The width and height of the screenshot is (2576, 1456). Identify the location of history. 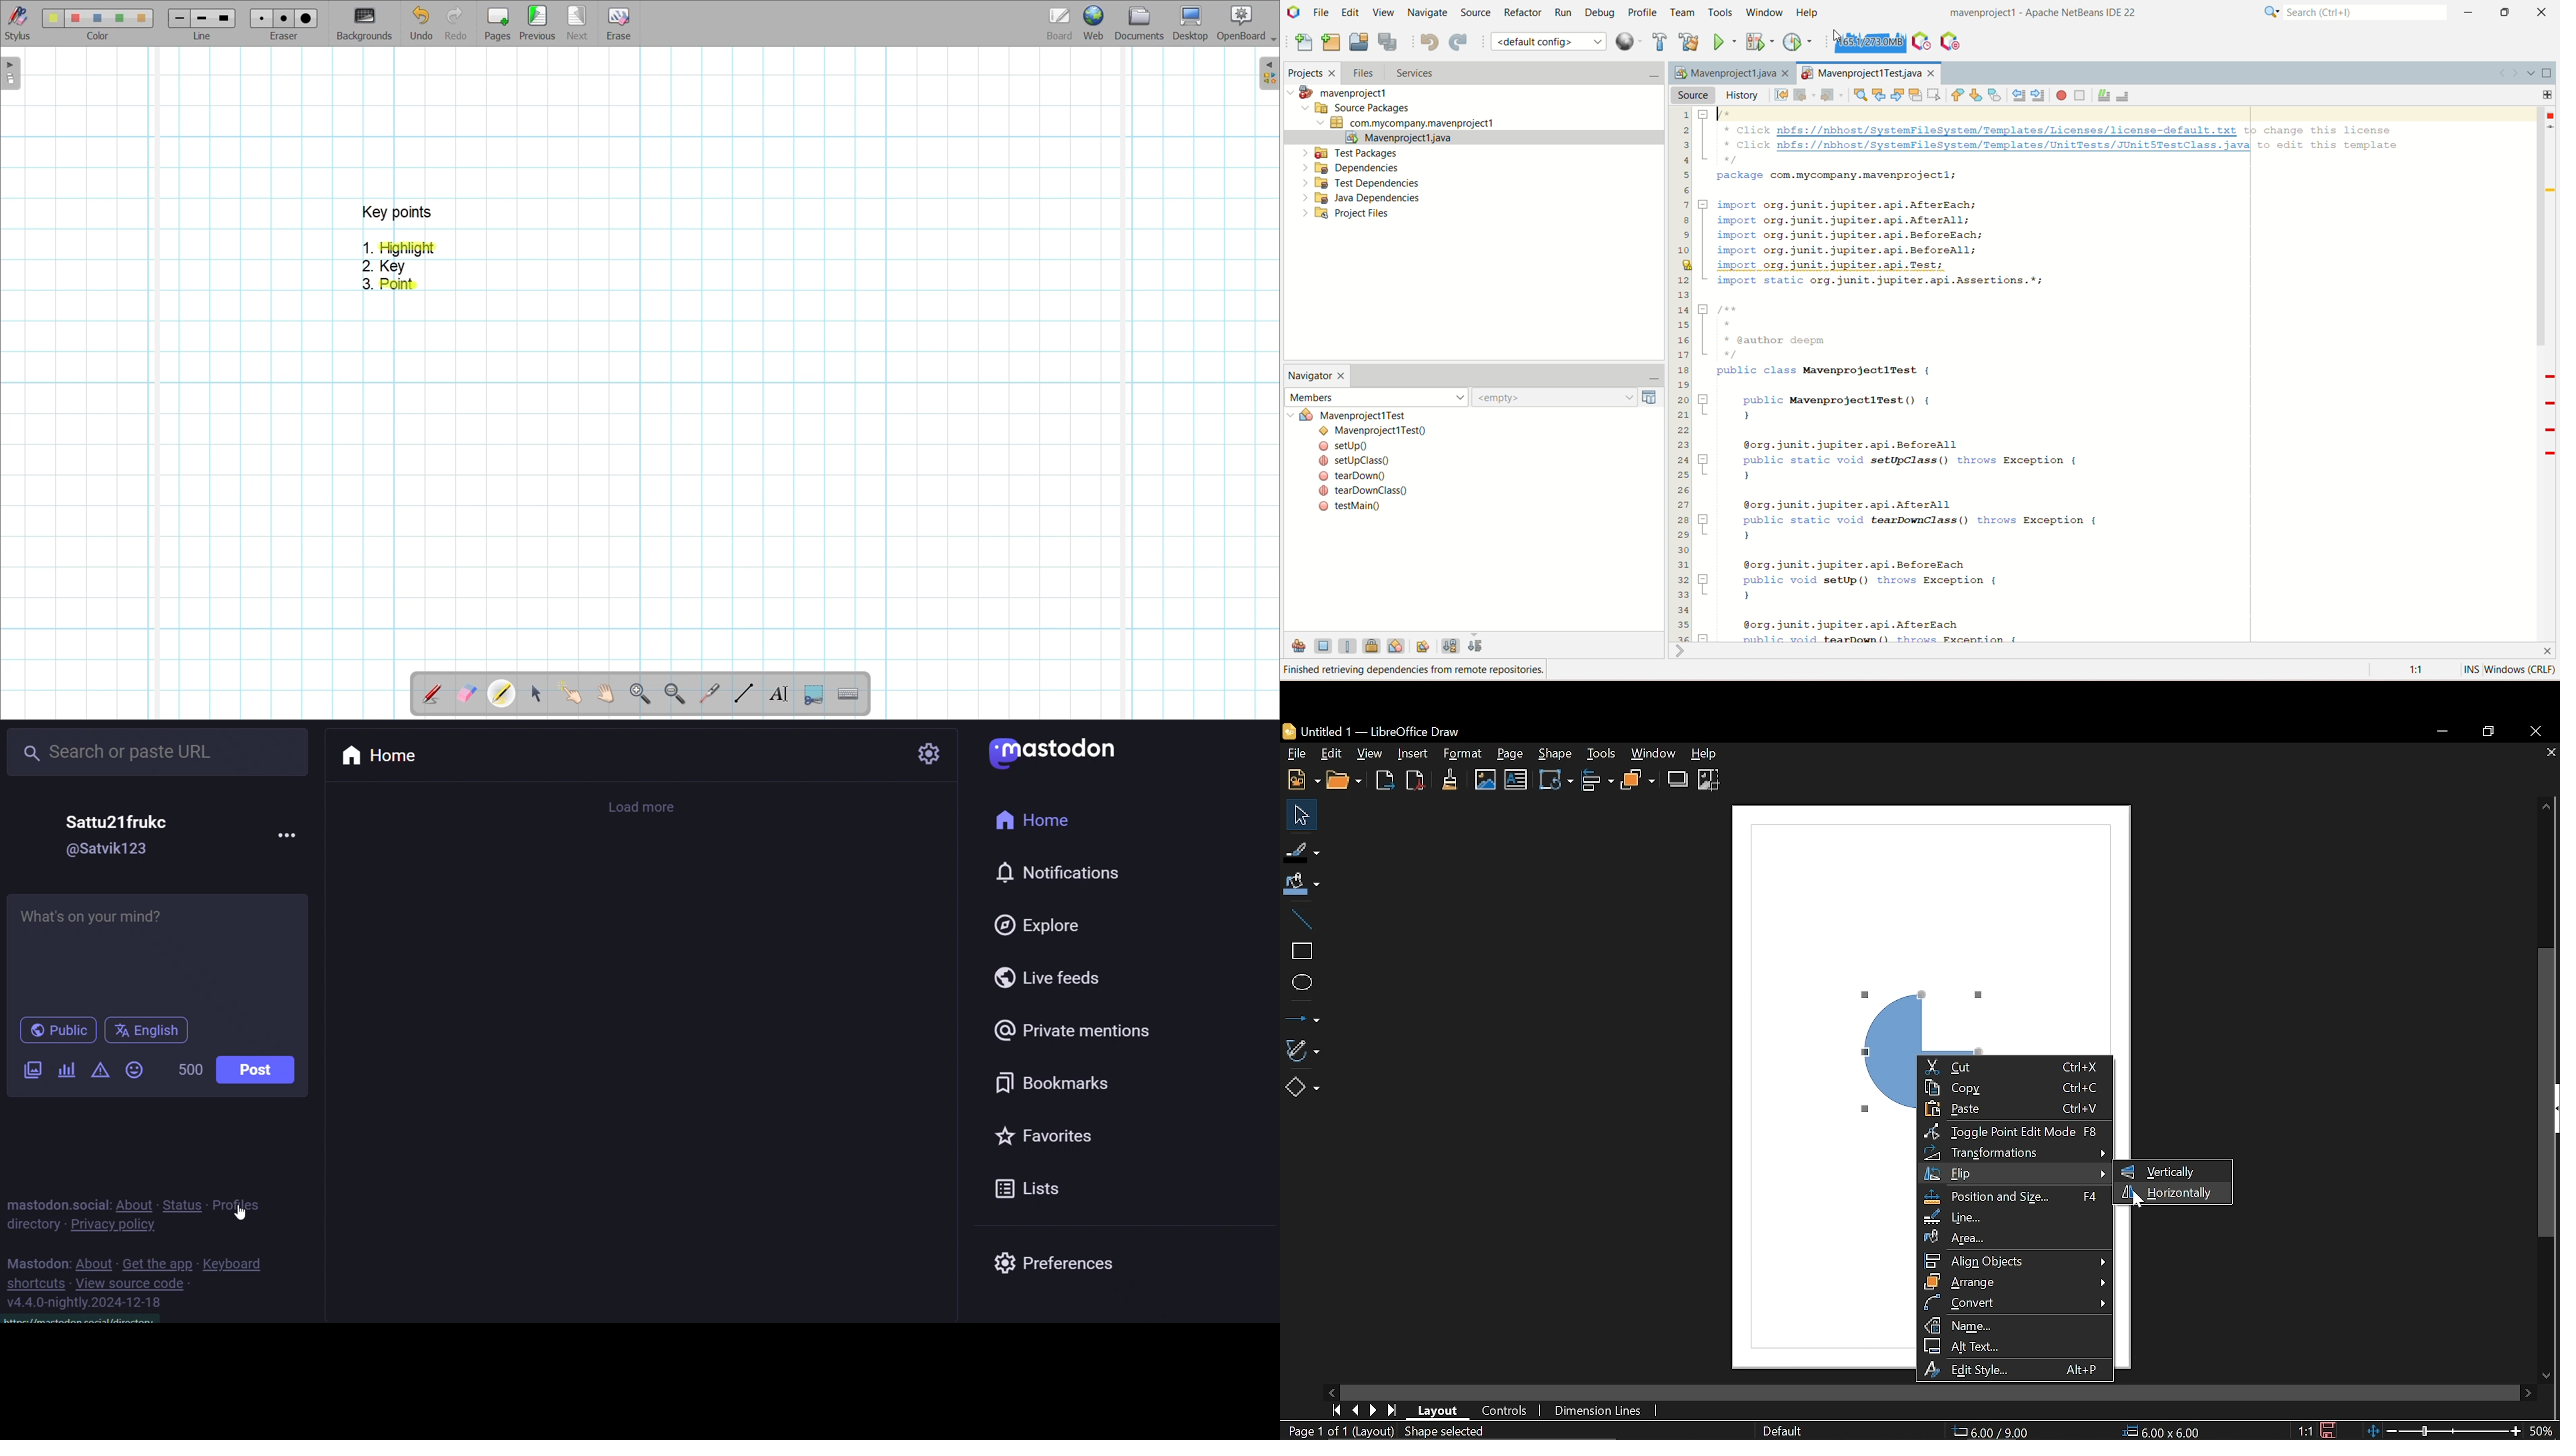
(1743, 95).